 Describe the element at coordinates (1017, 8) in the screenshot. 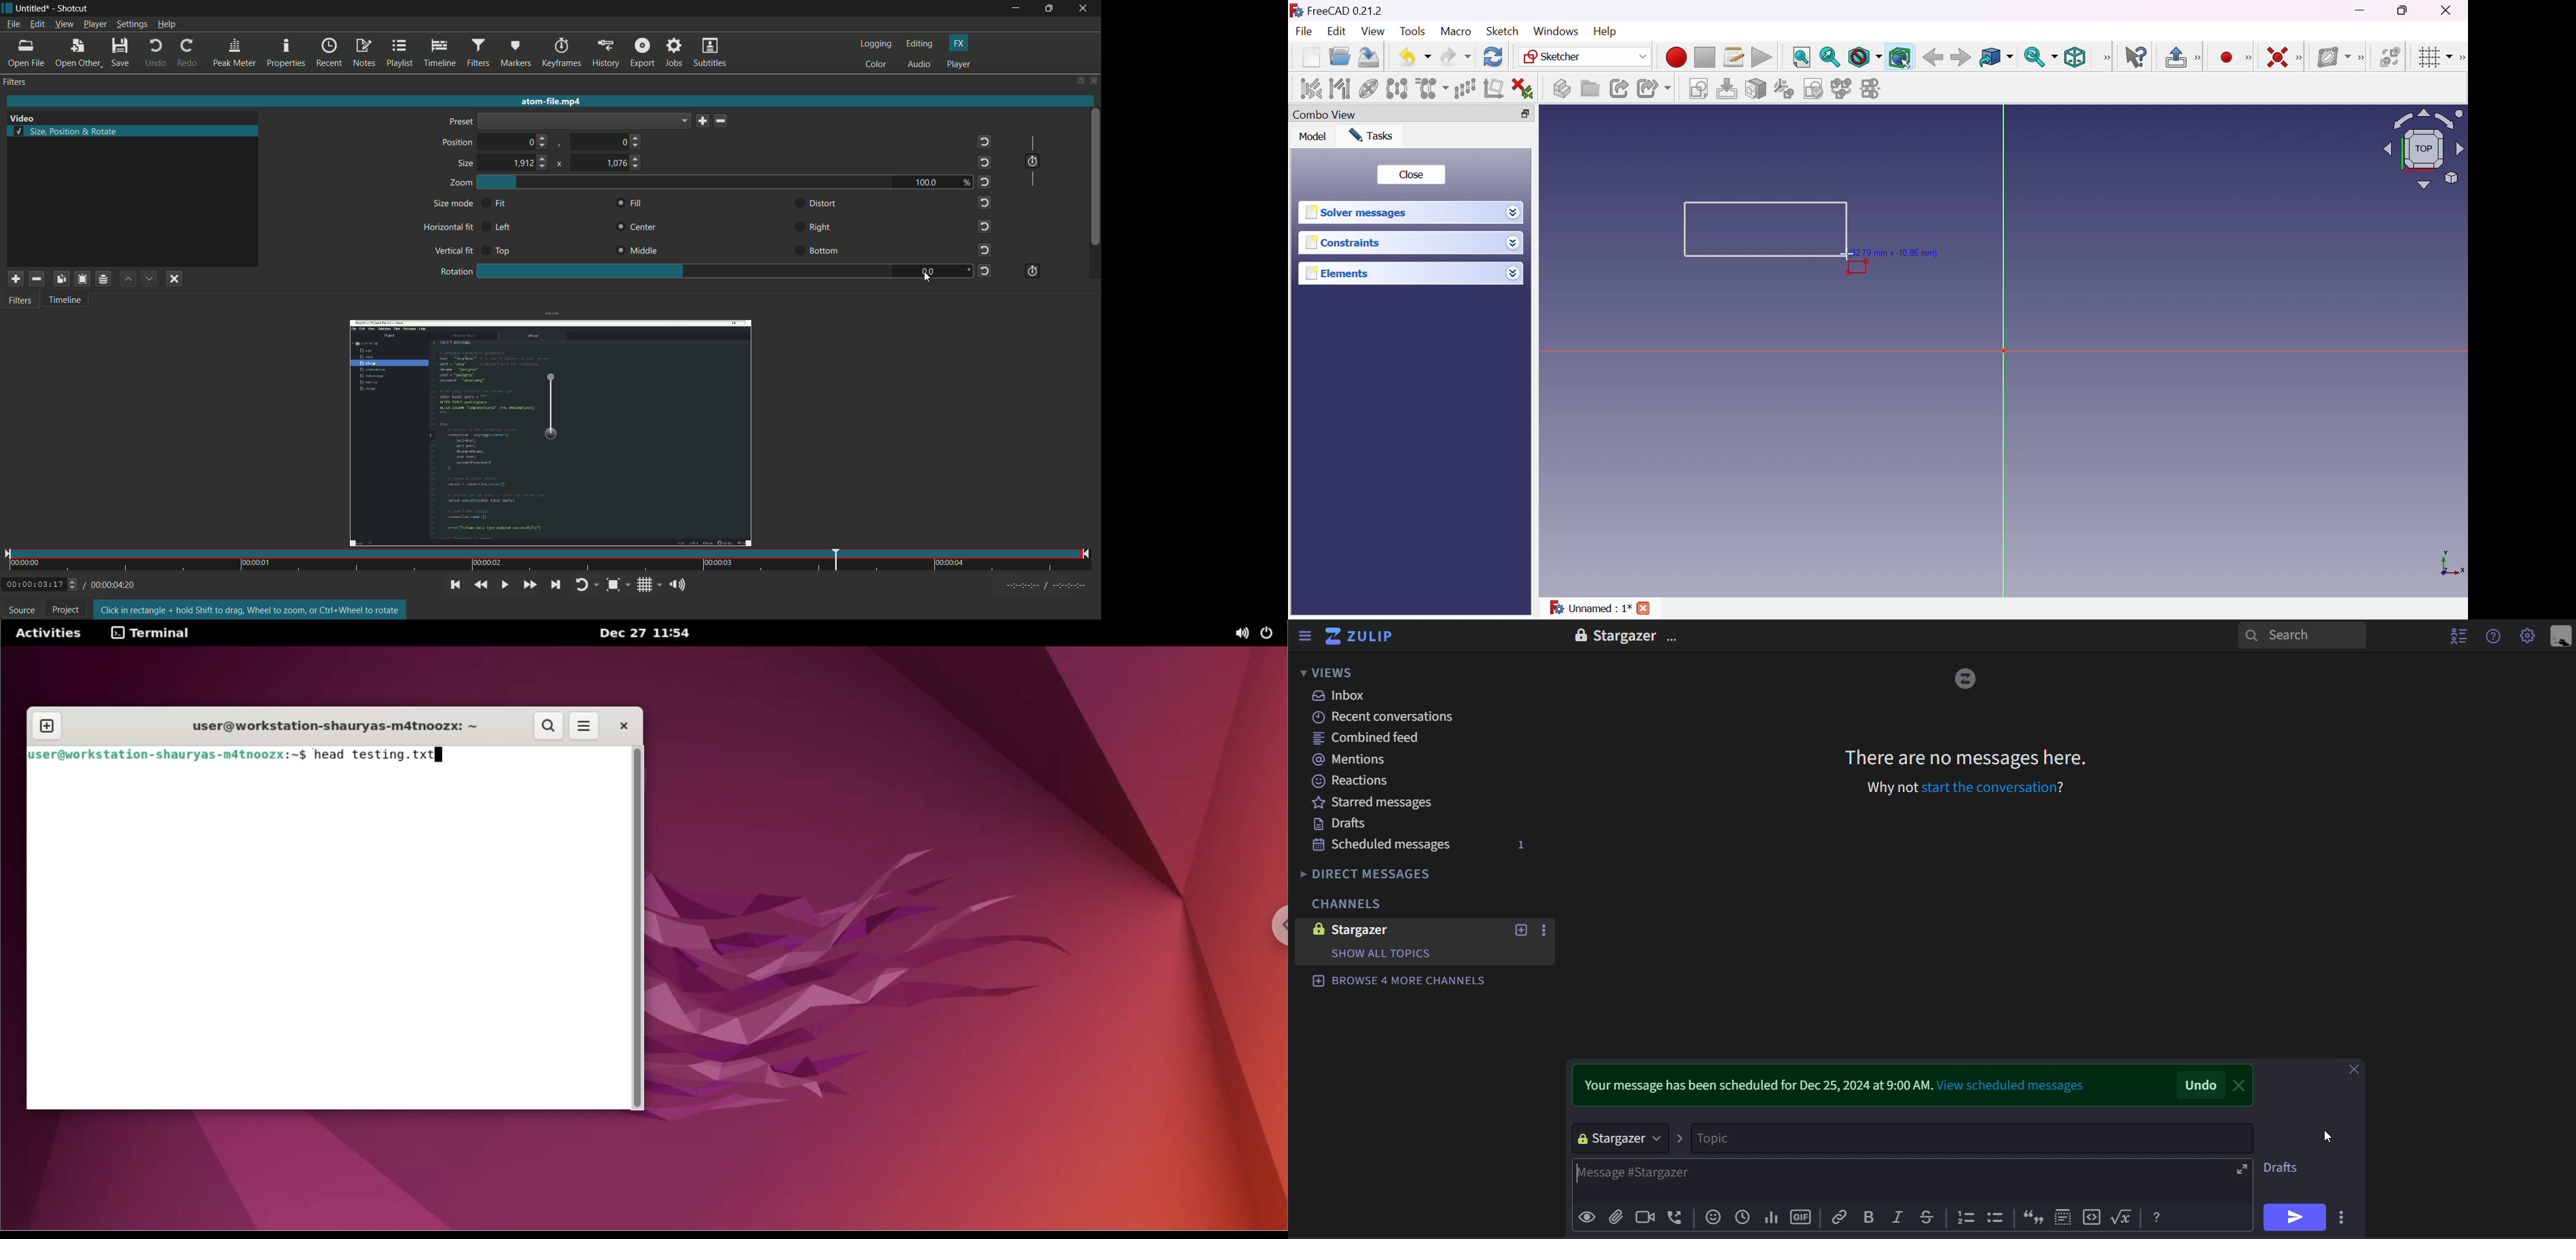

I see `minimize` at that location.